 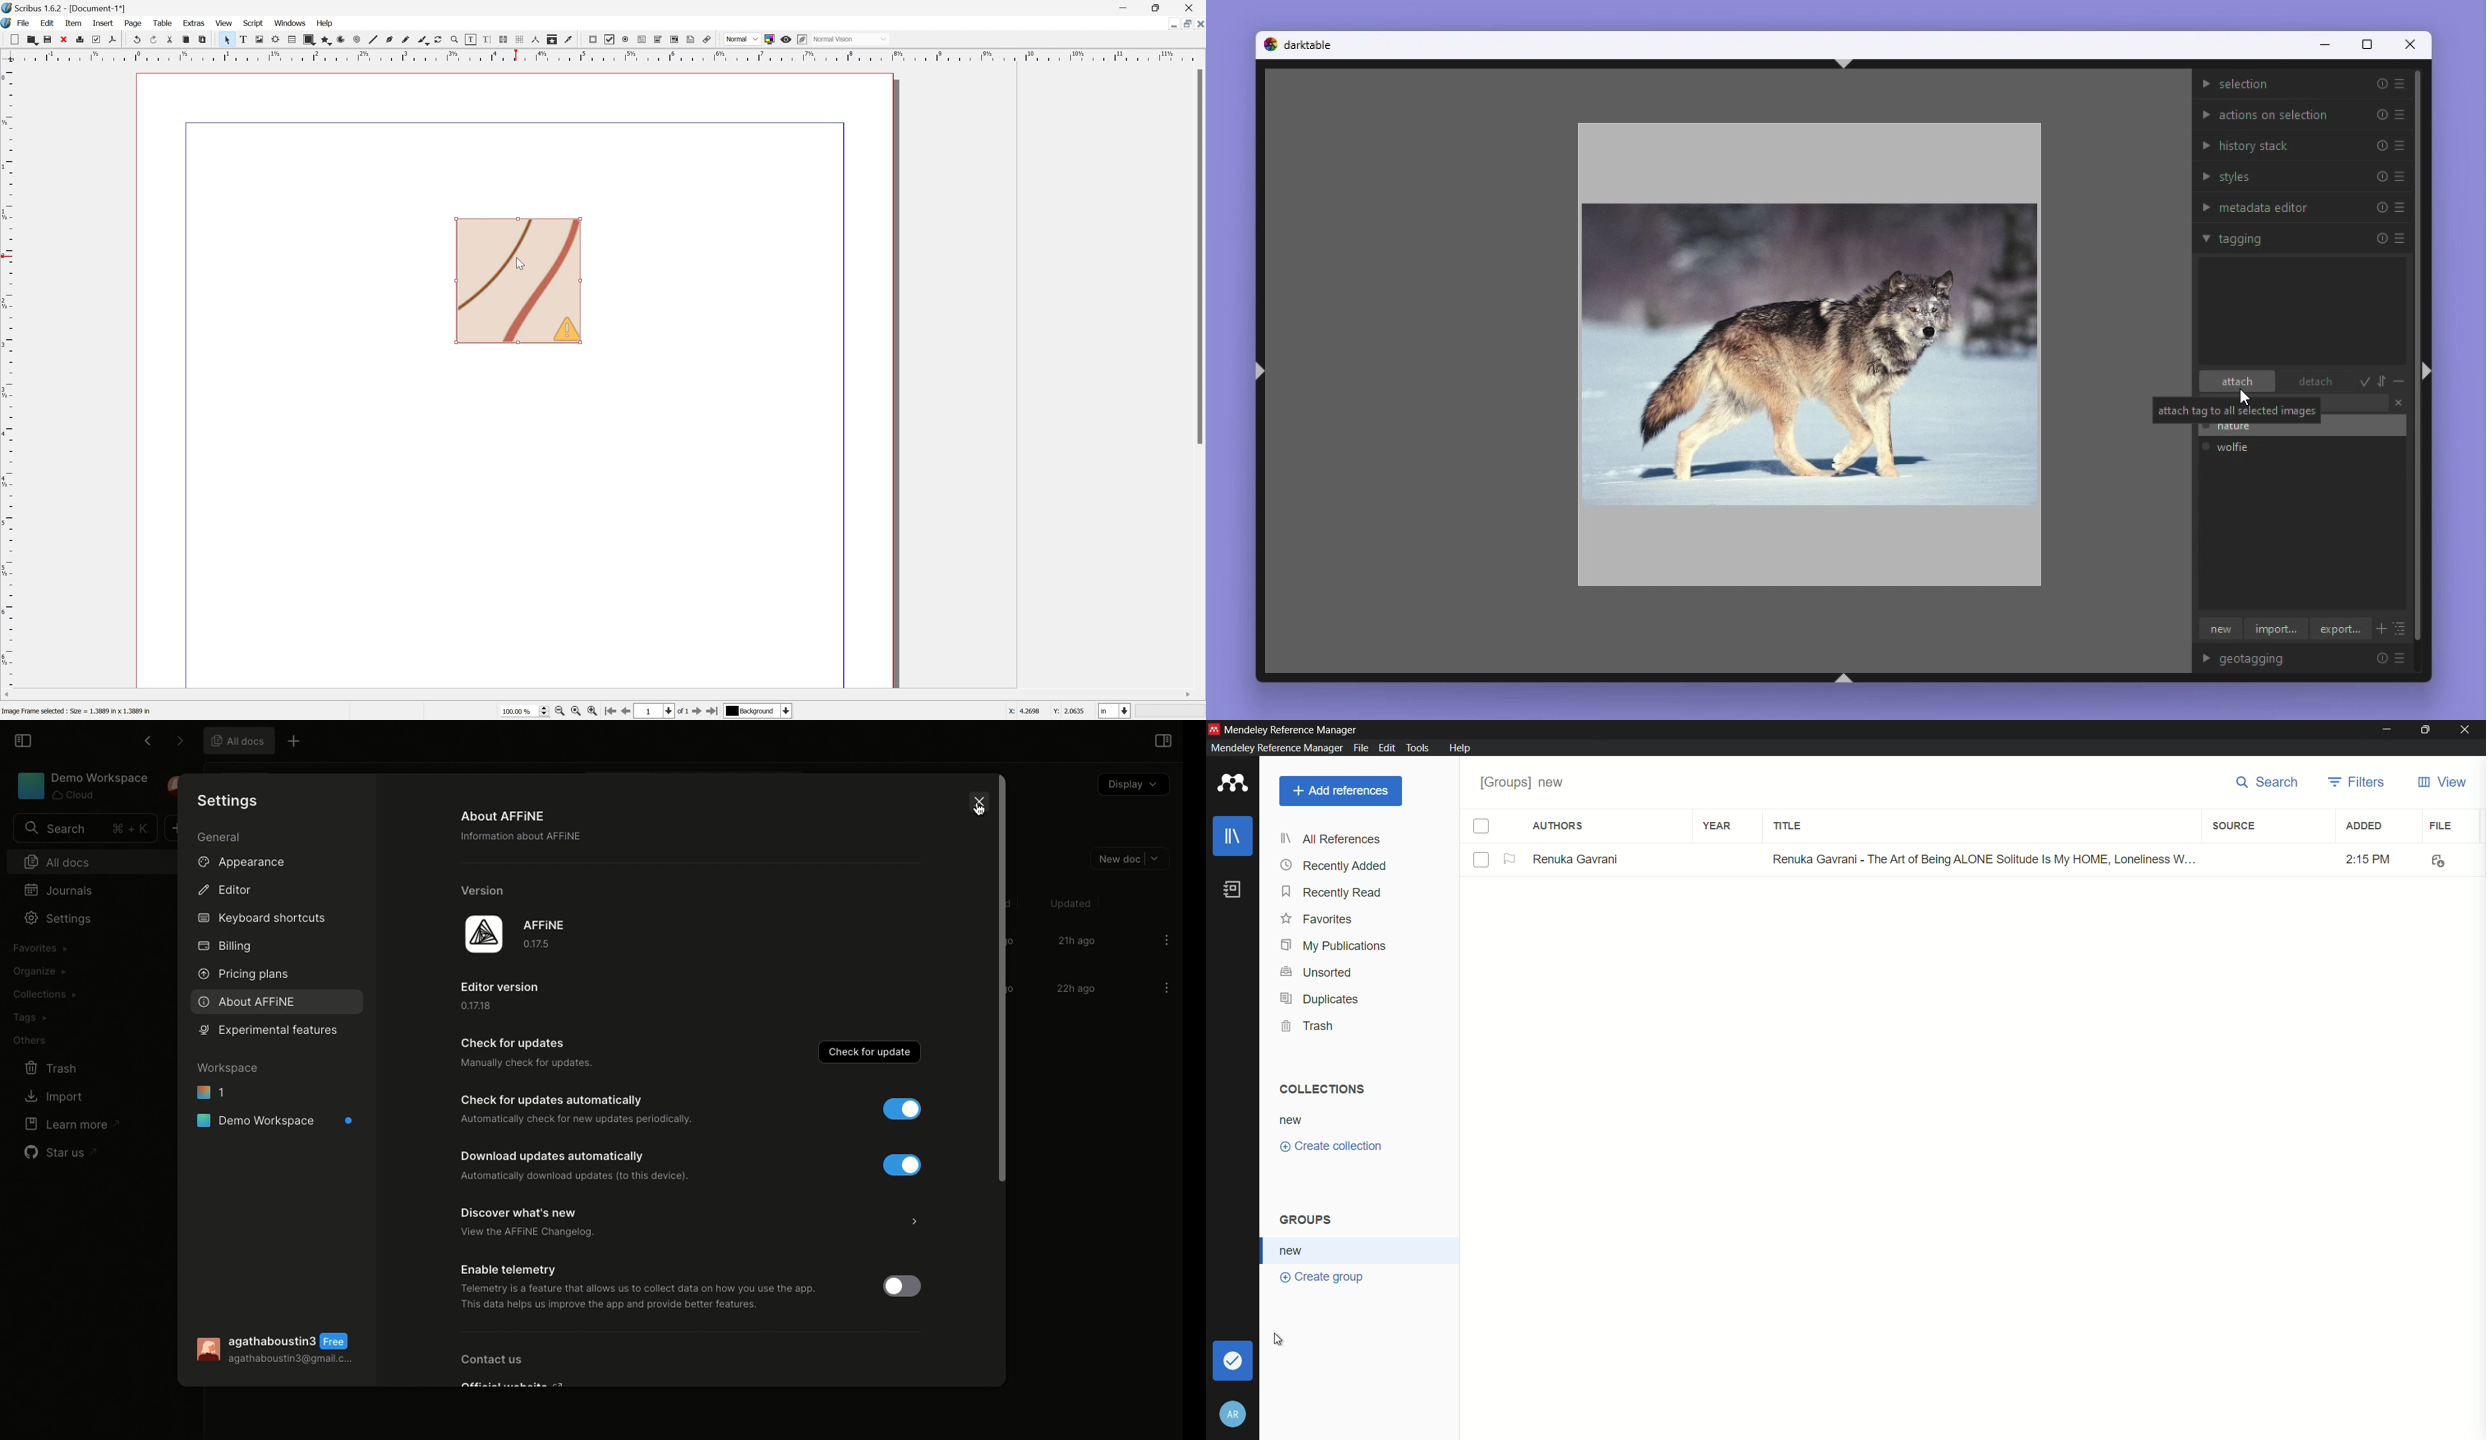 What do you see at coordinates (188, 39) in the screenshot?
I see `Copy` at bounding box center [188, 39].